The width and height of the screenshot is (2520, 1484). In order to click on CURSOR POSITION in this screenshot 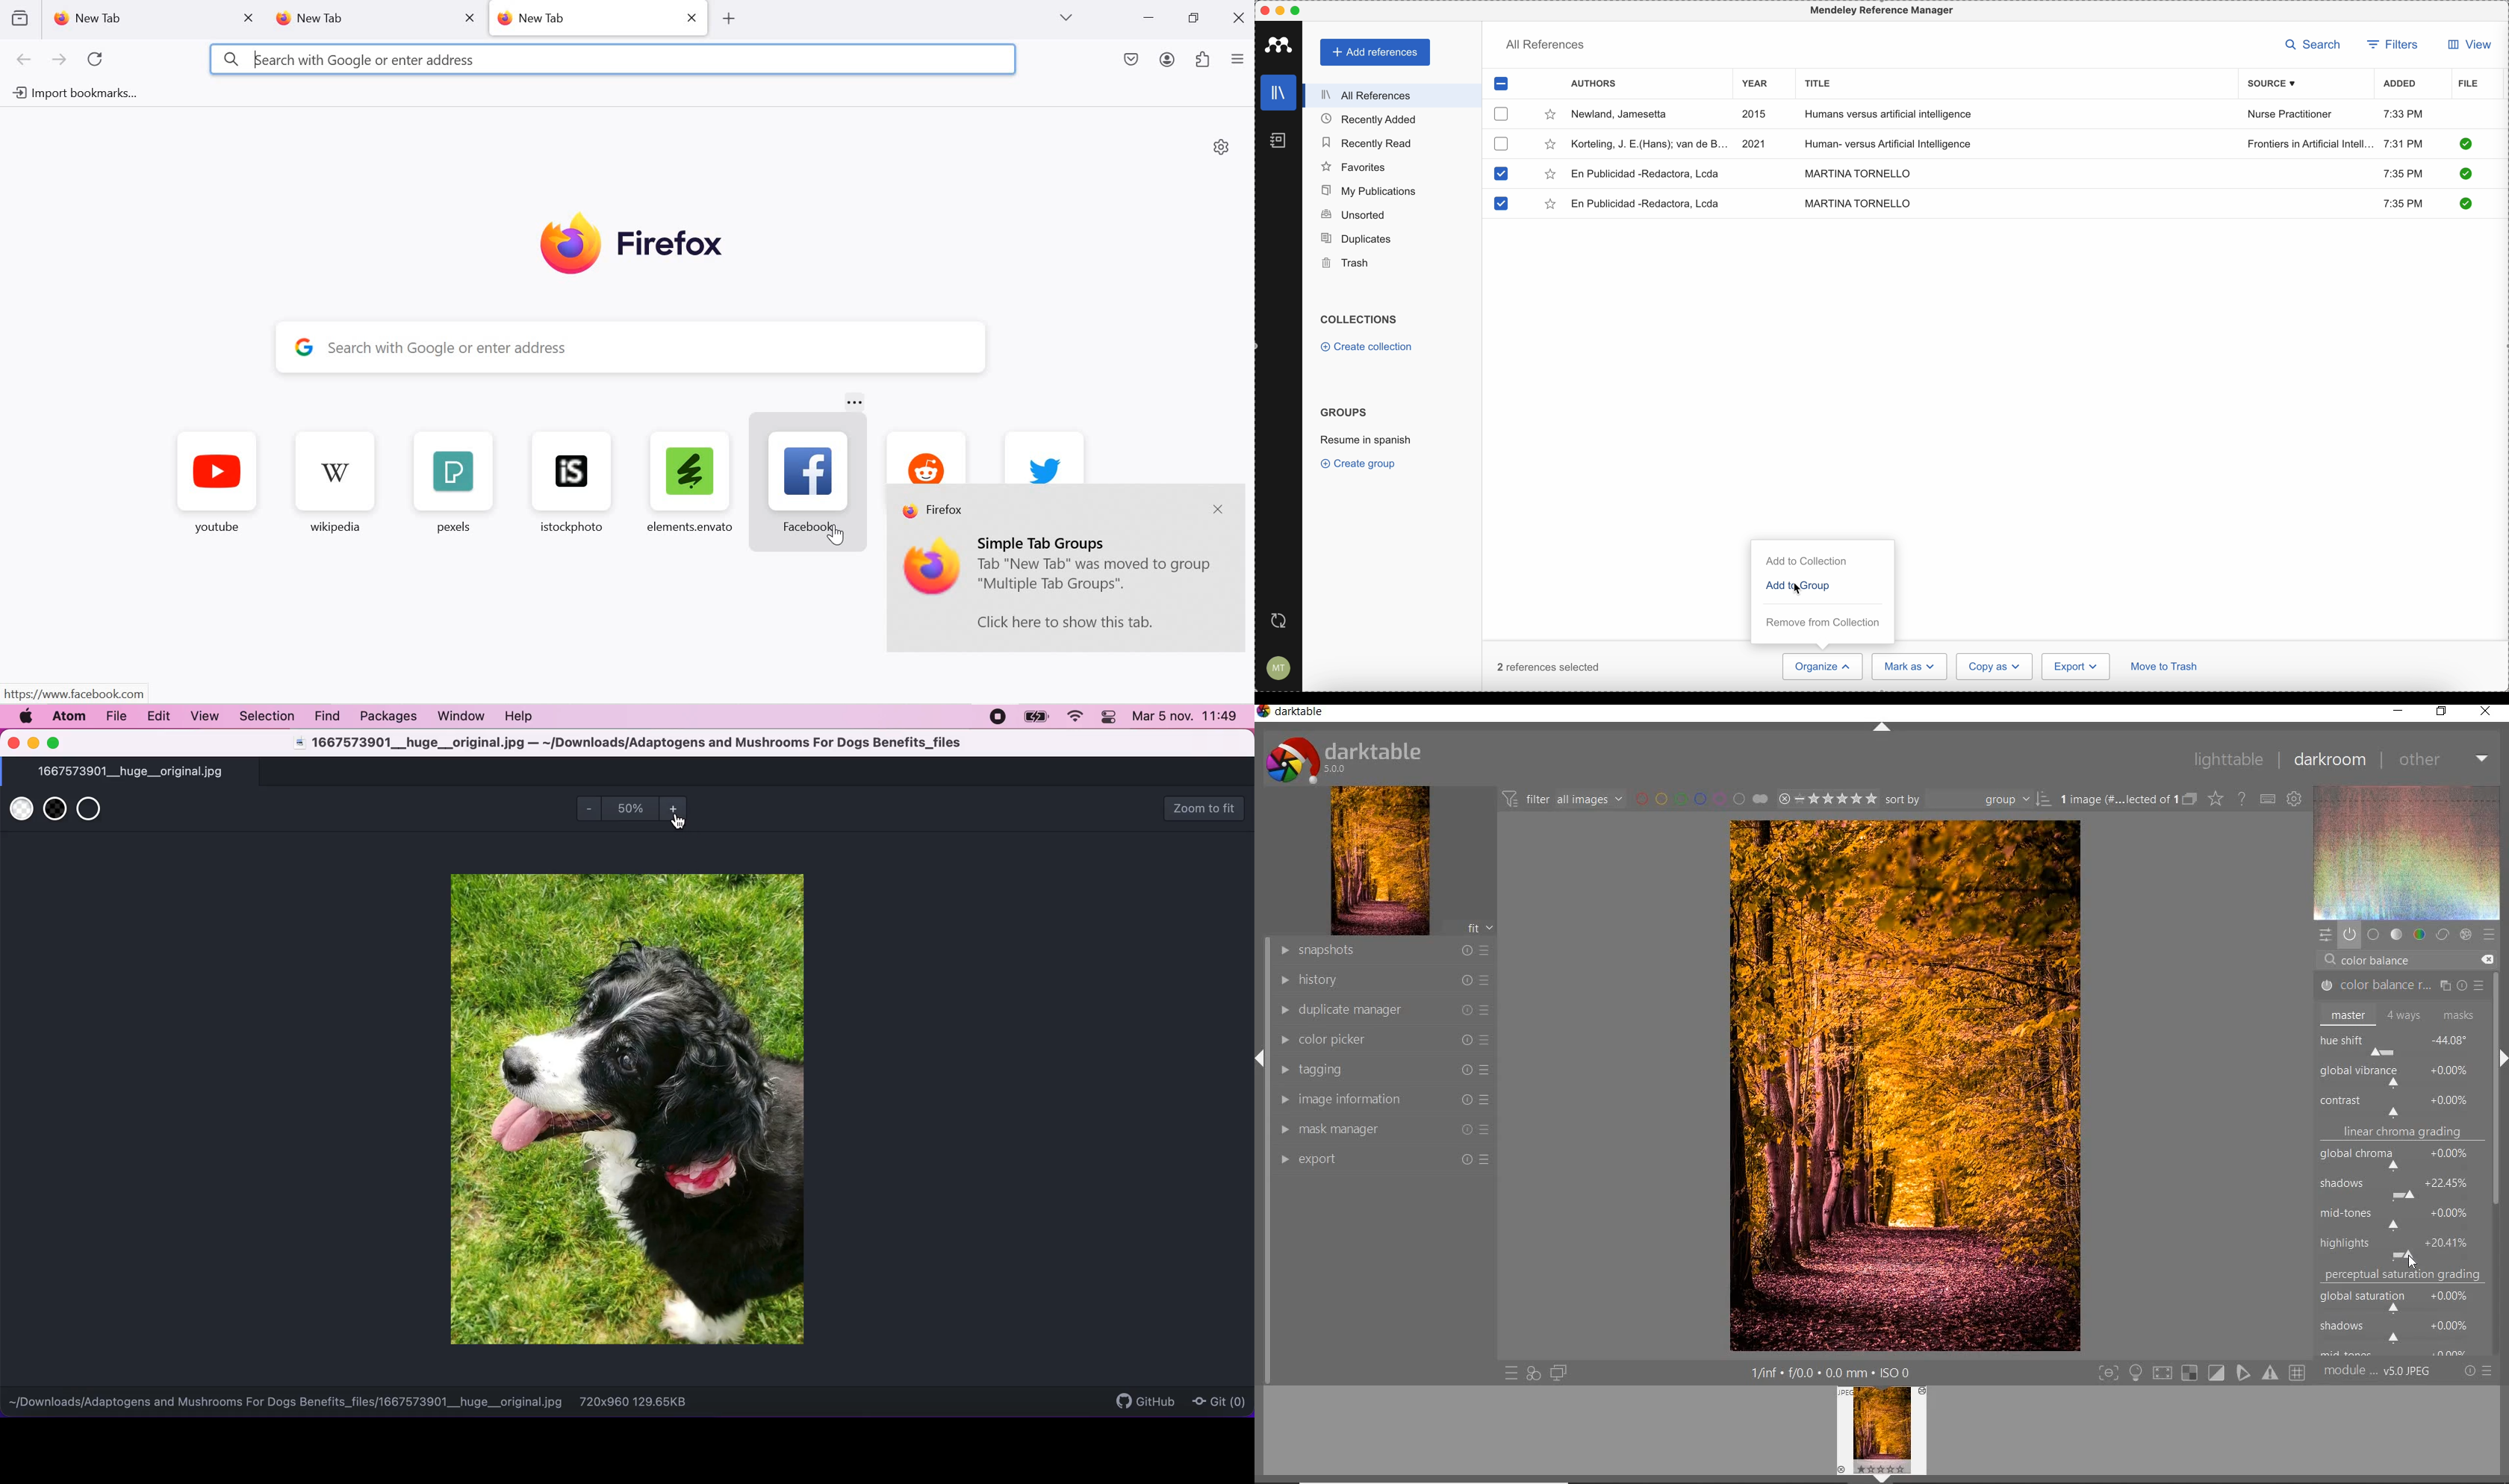, I will do `click(2407, 1257)`.